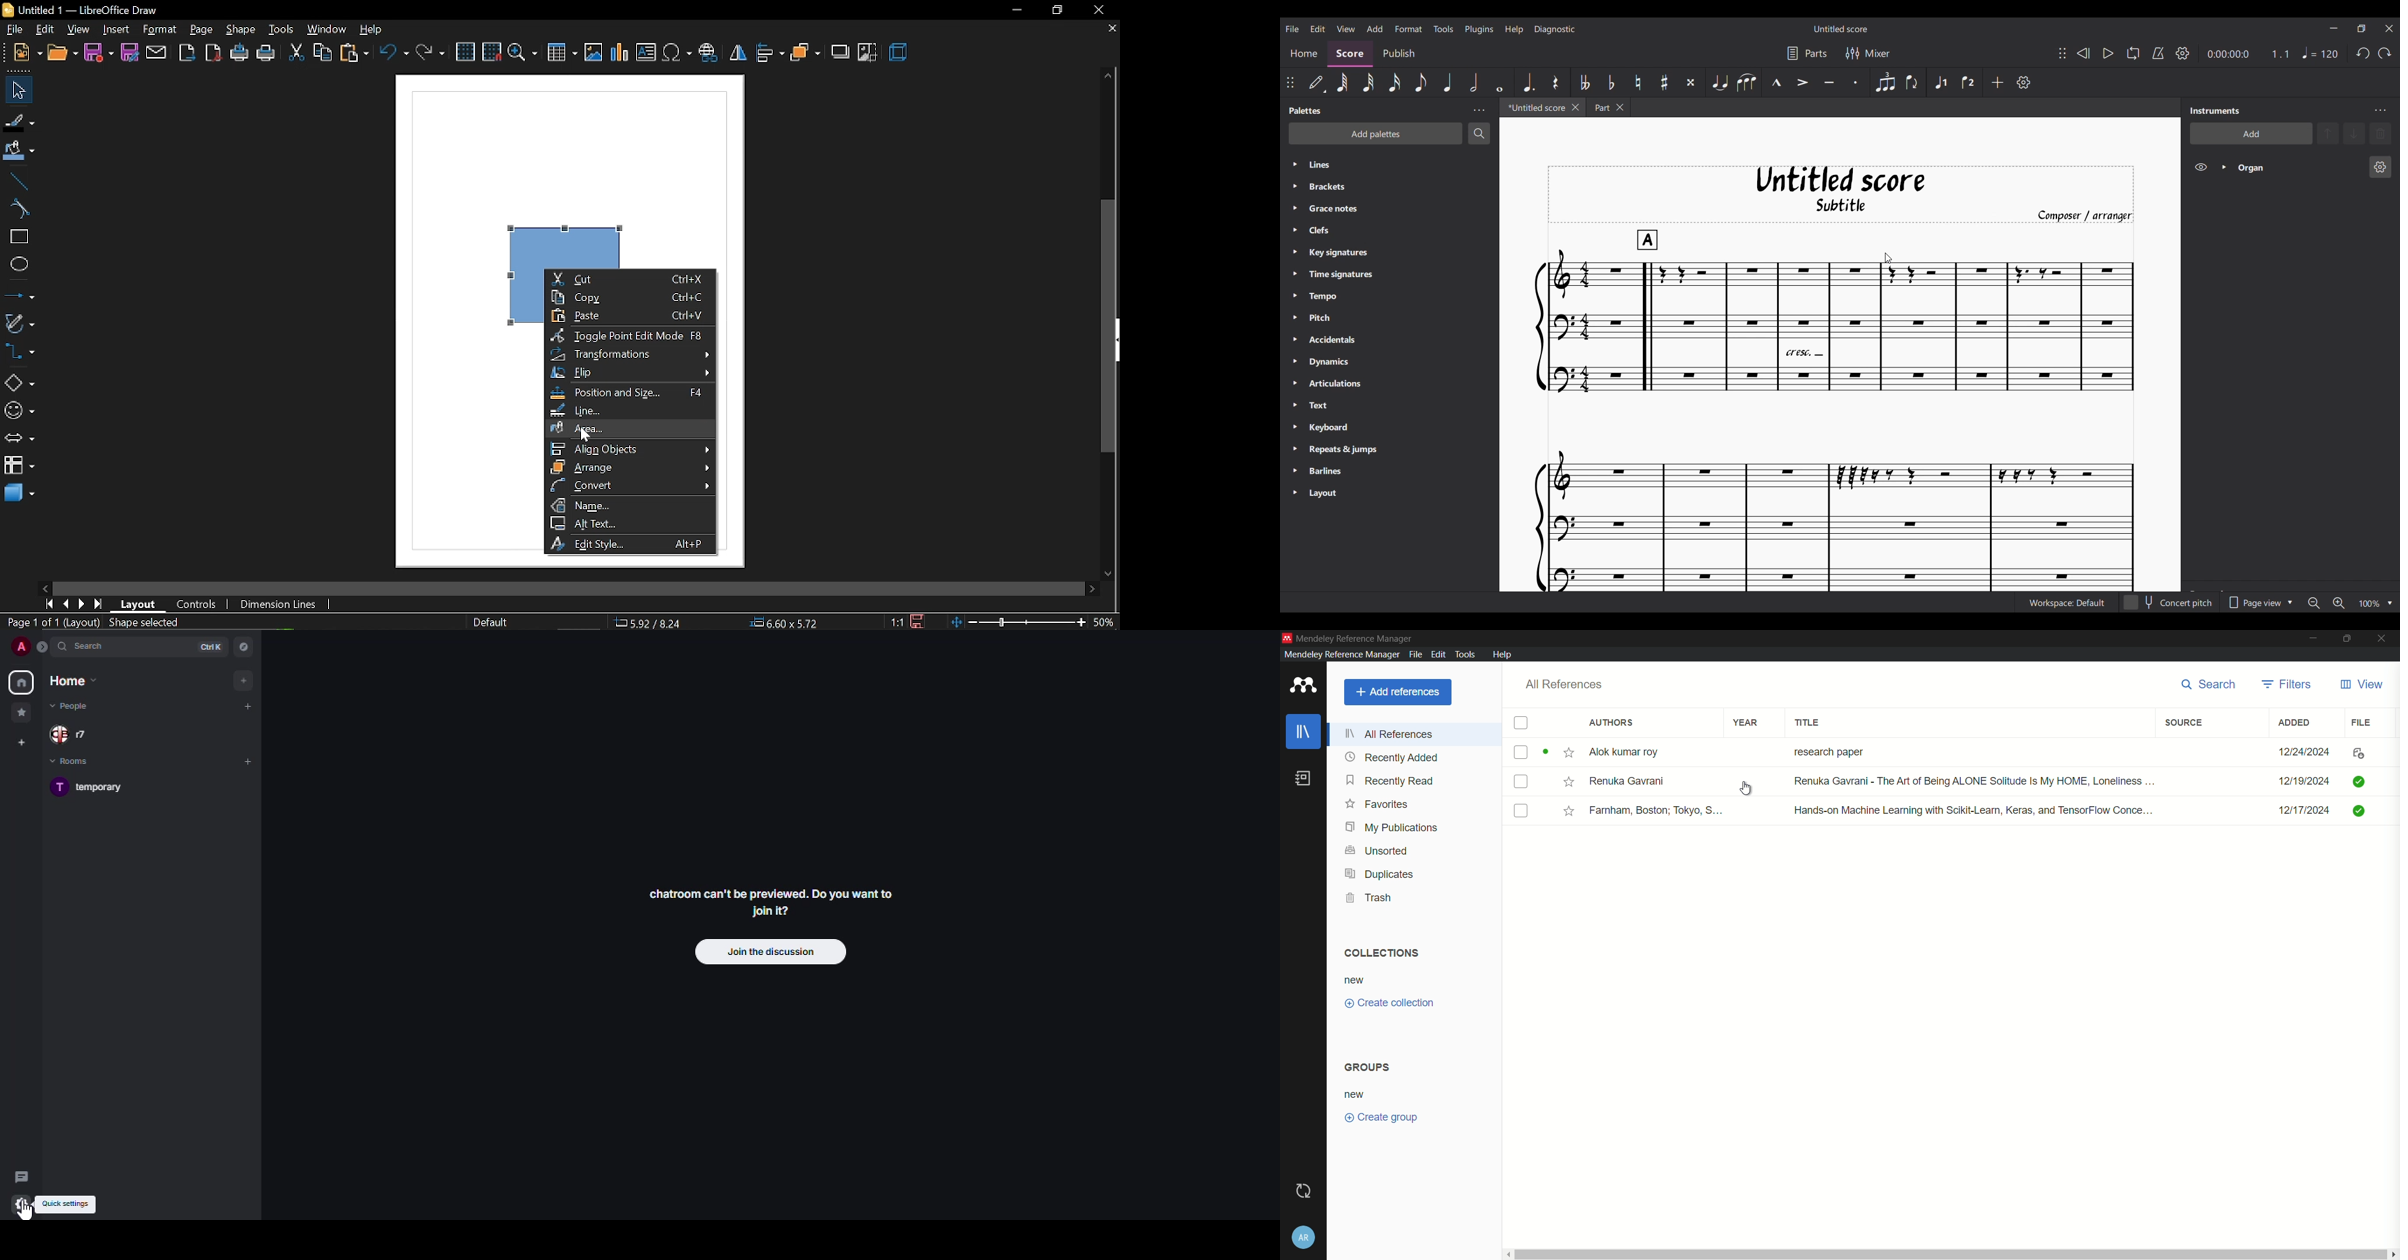 The image size is (2408, 1260). Describe the element at coordinates (2361, 781) in the screenshot. I see `File added` at that location.